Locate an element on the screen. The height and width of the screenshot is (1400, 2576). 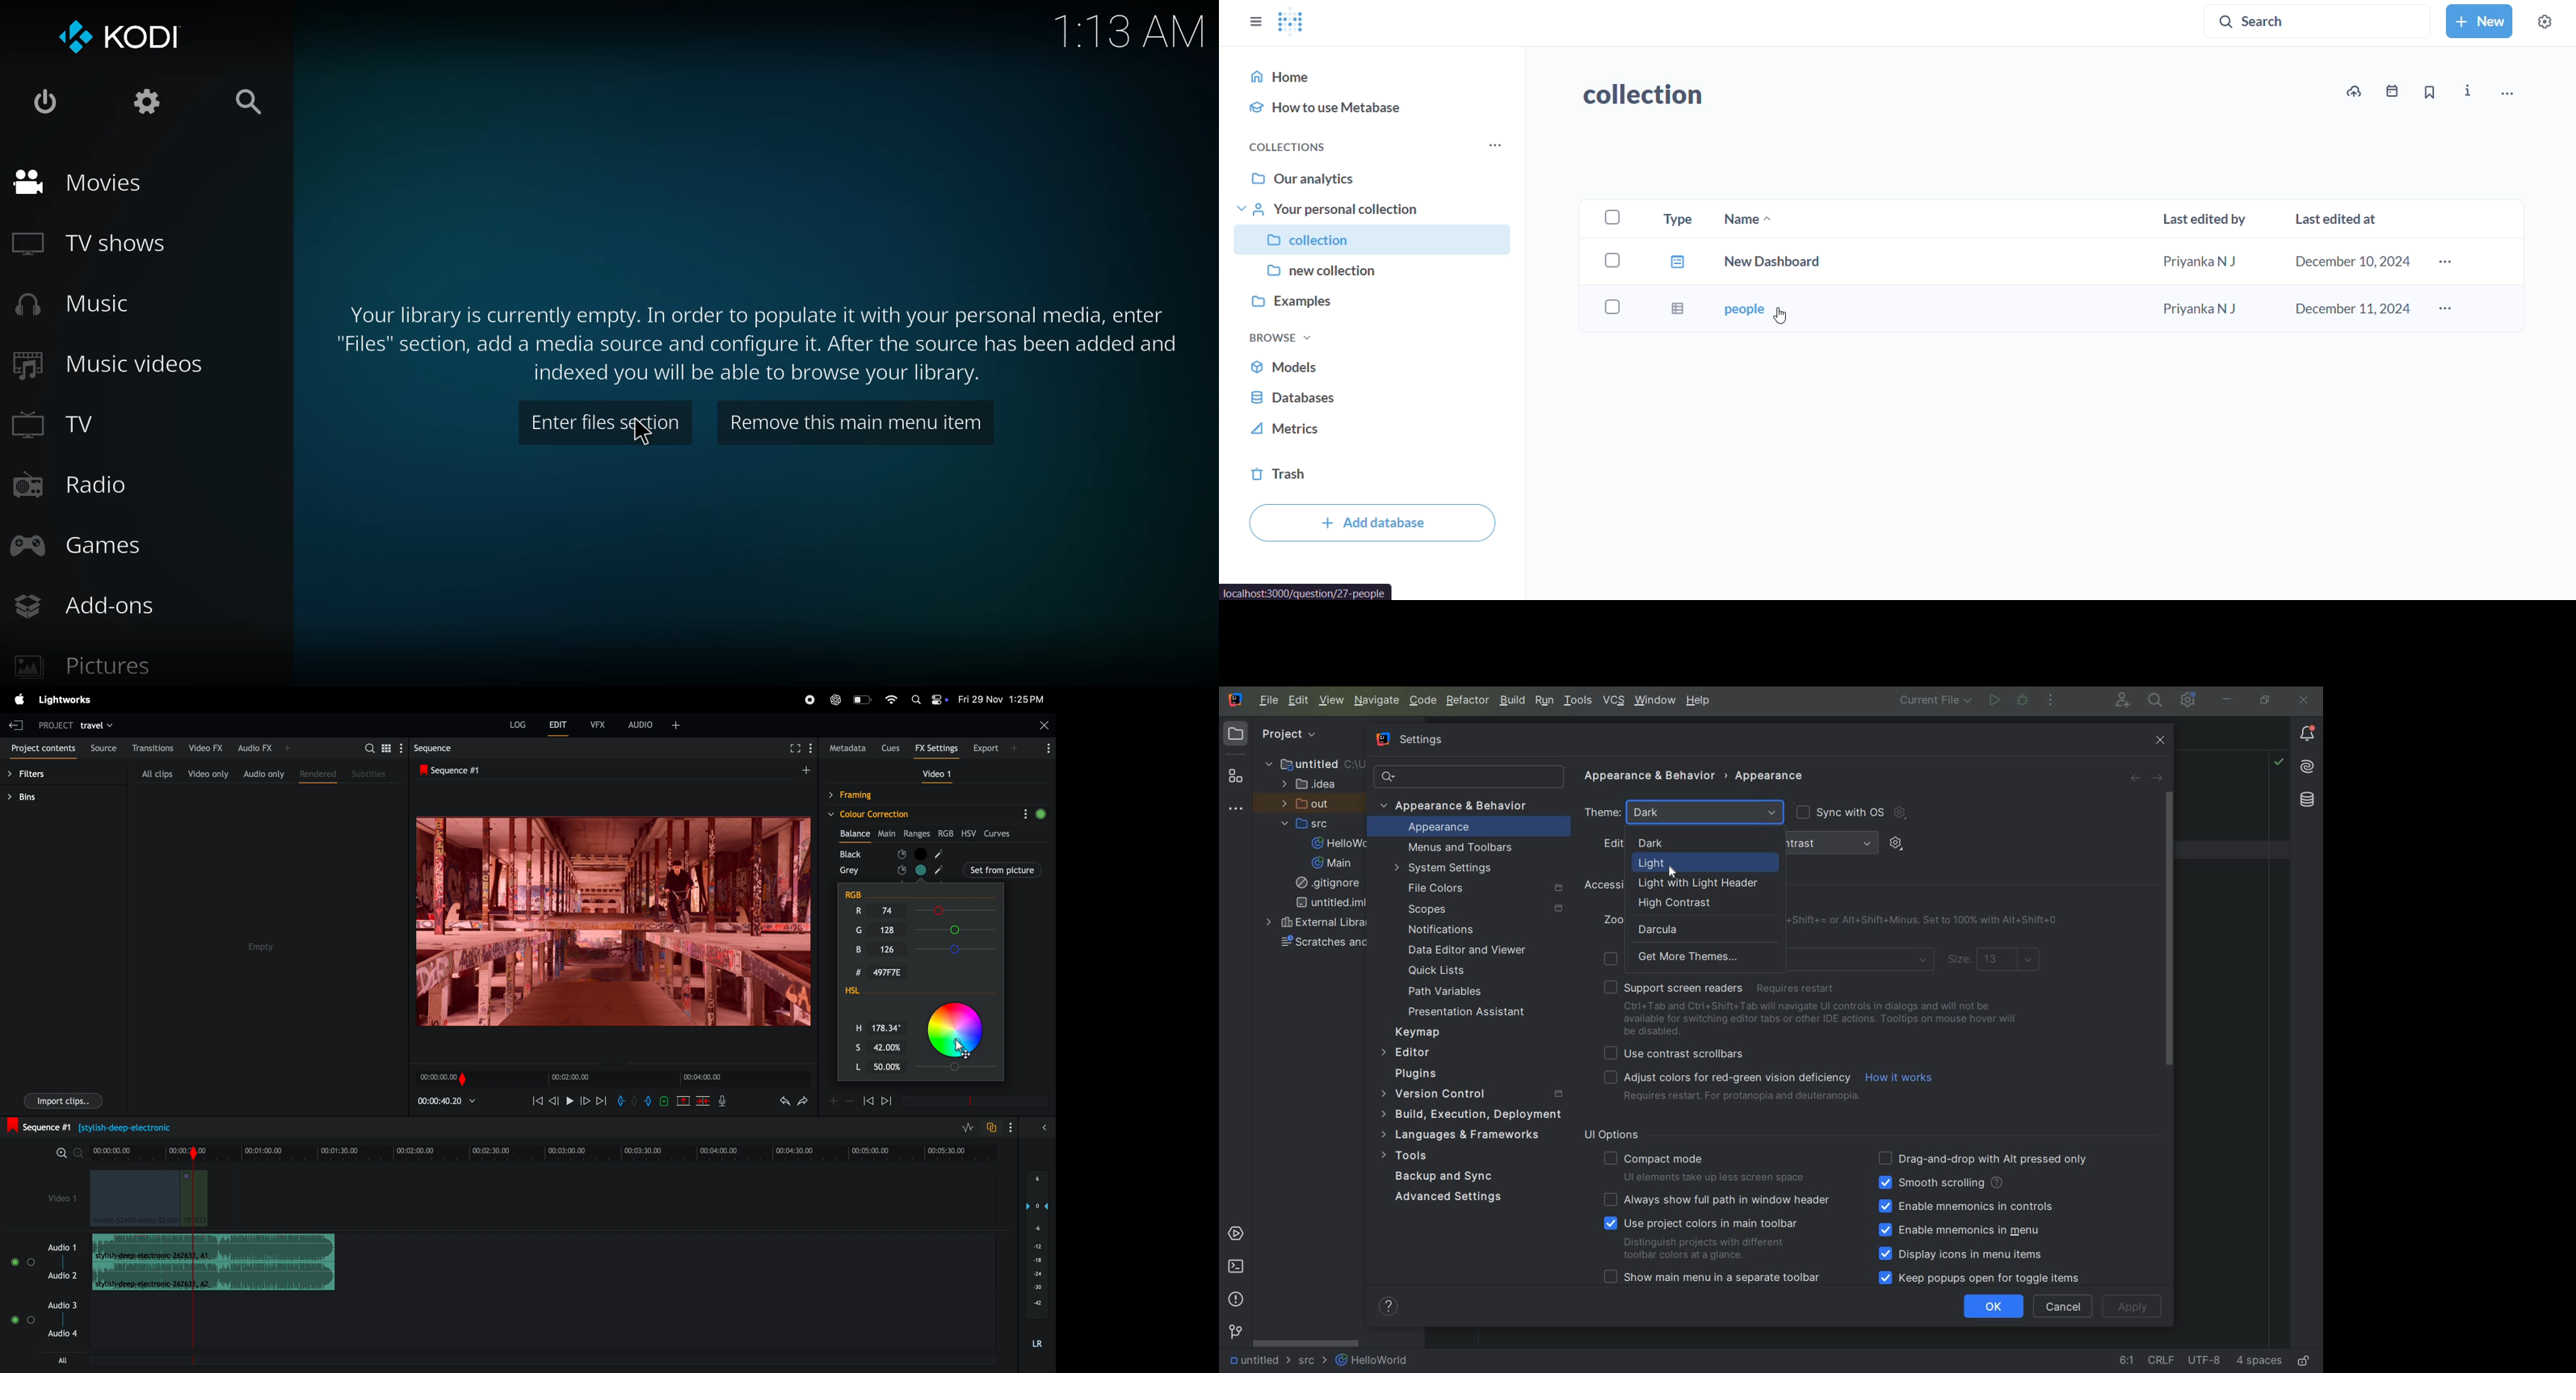
battery is located at coordinates (863, 700).